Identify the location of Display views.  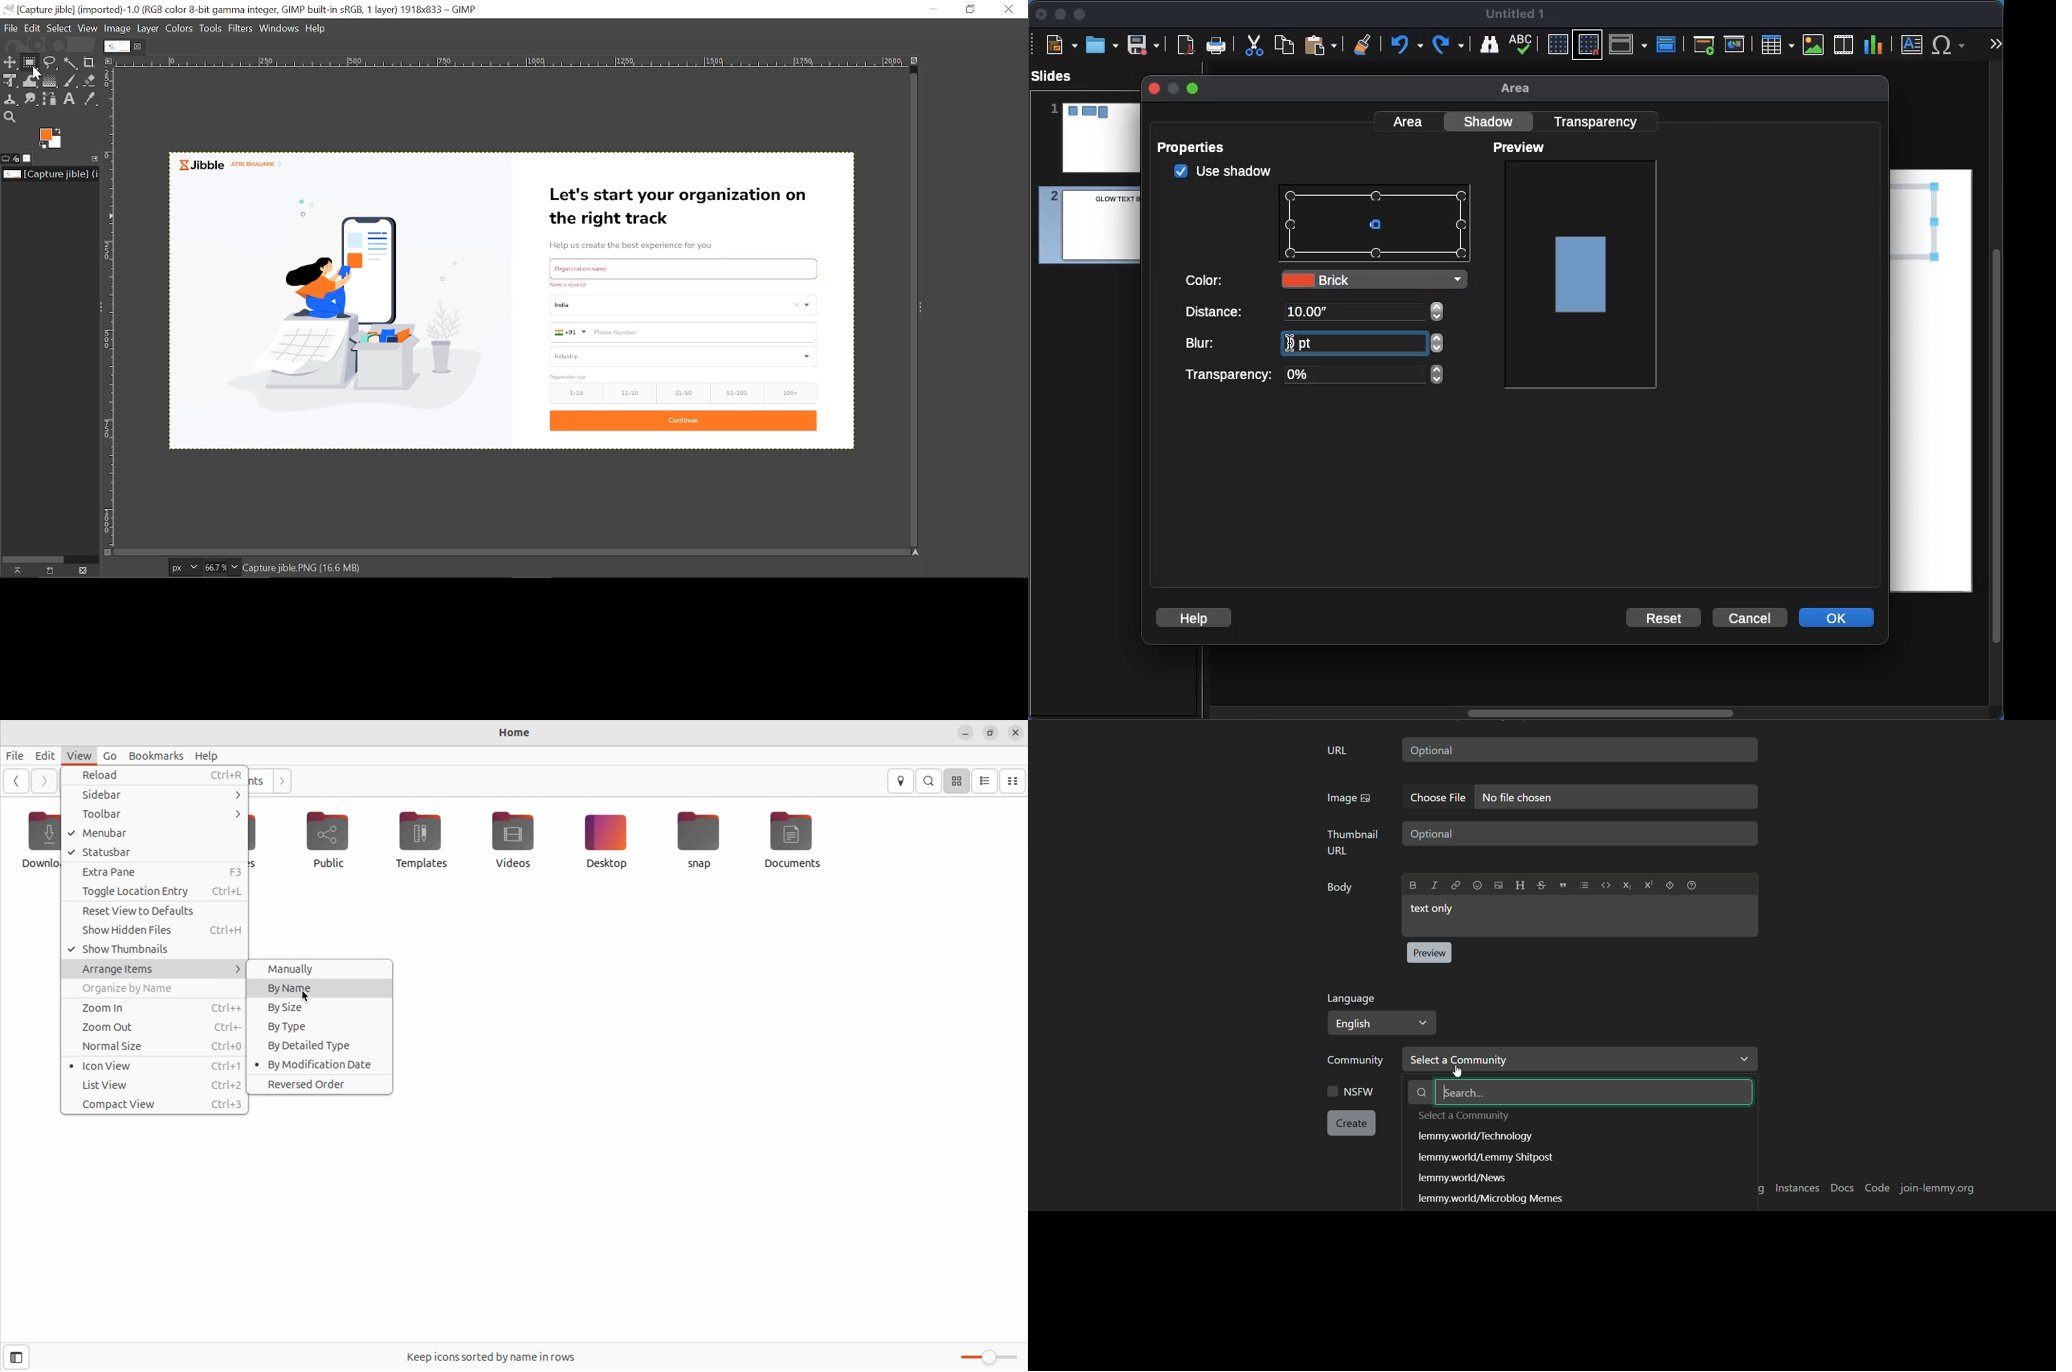
(1631, 43).